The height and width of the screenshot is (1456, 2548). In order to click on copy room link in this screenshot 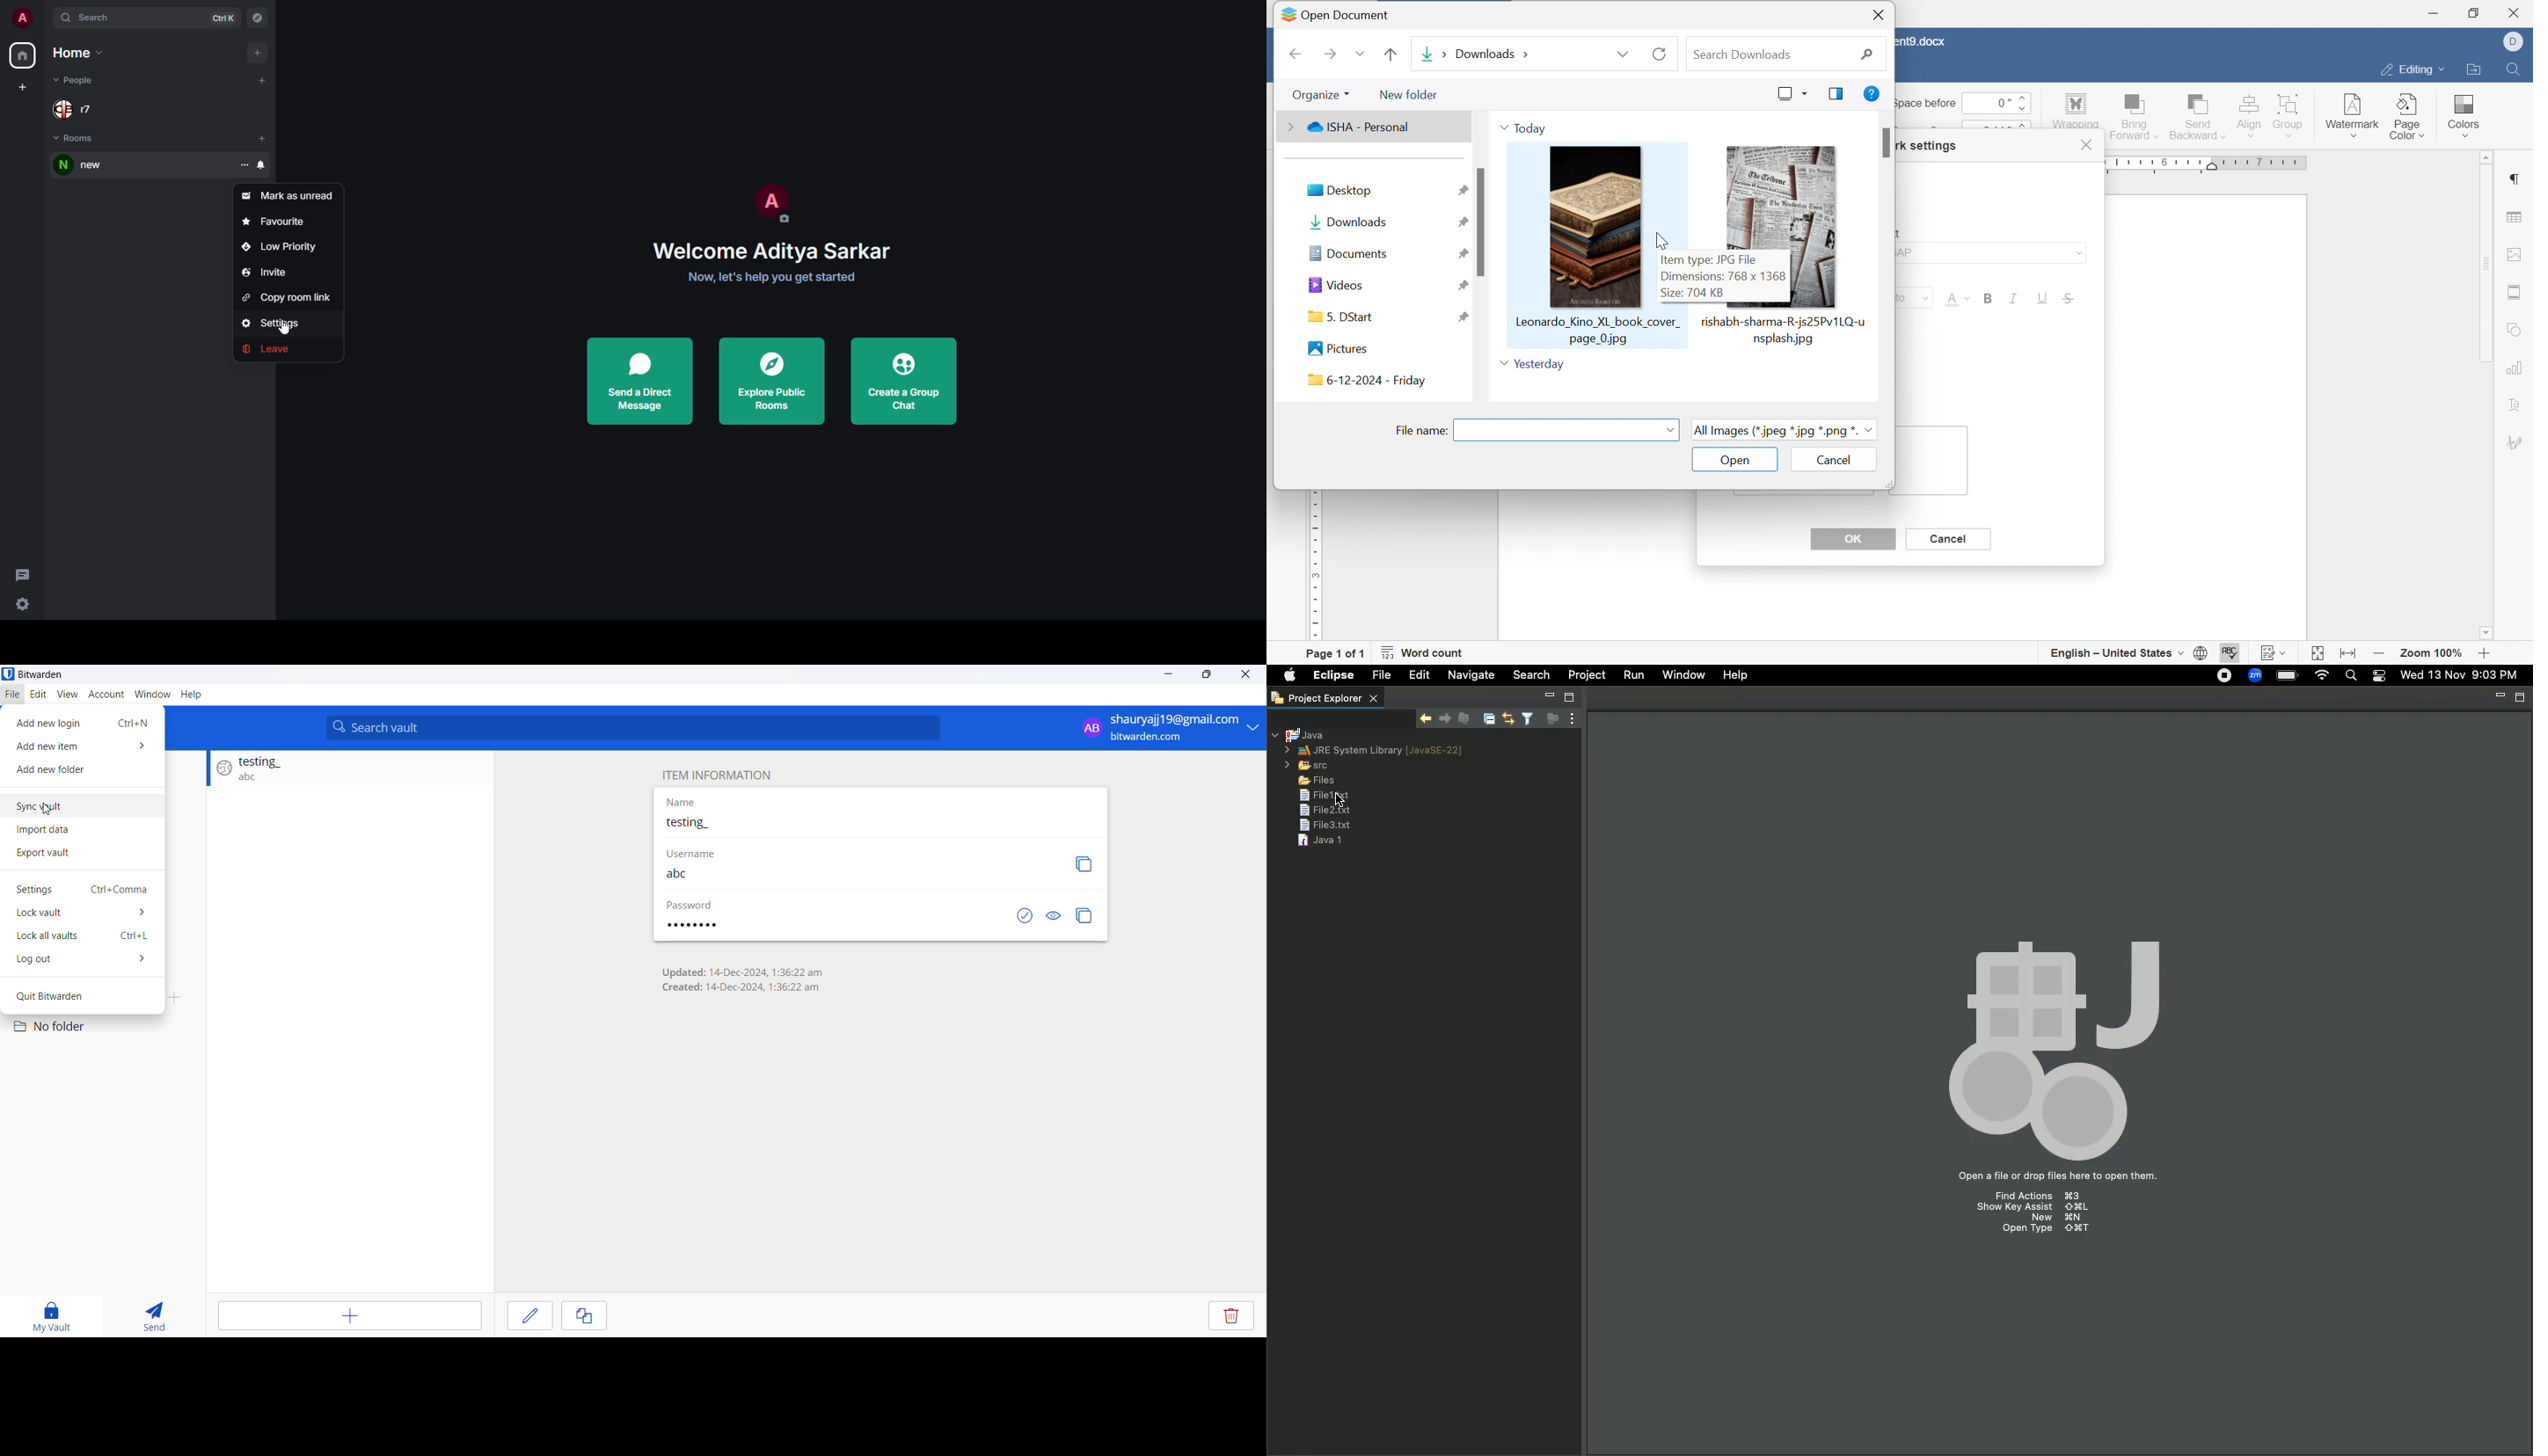, I will do `click(290, 297)`.